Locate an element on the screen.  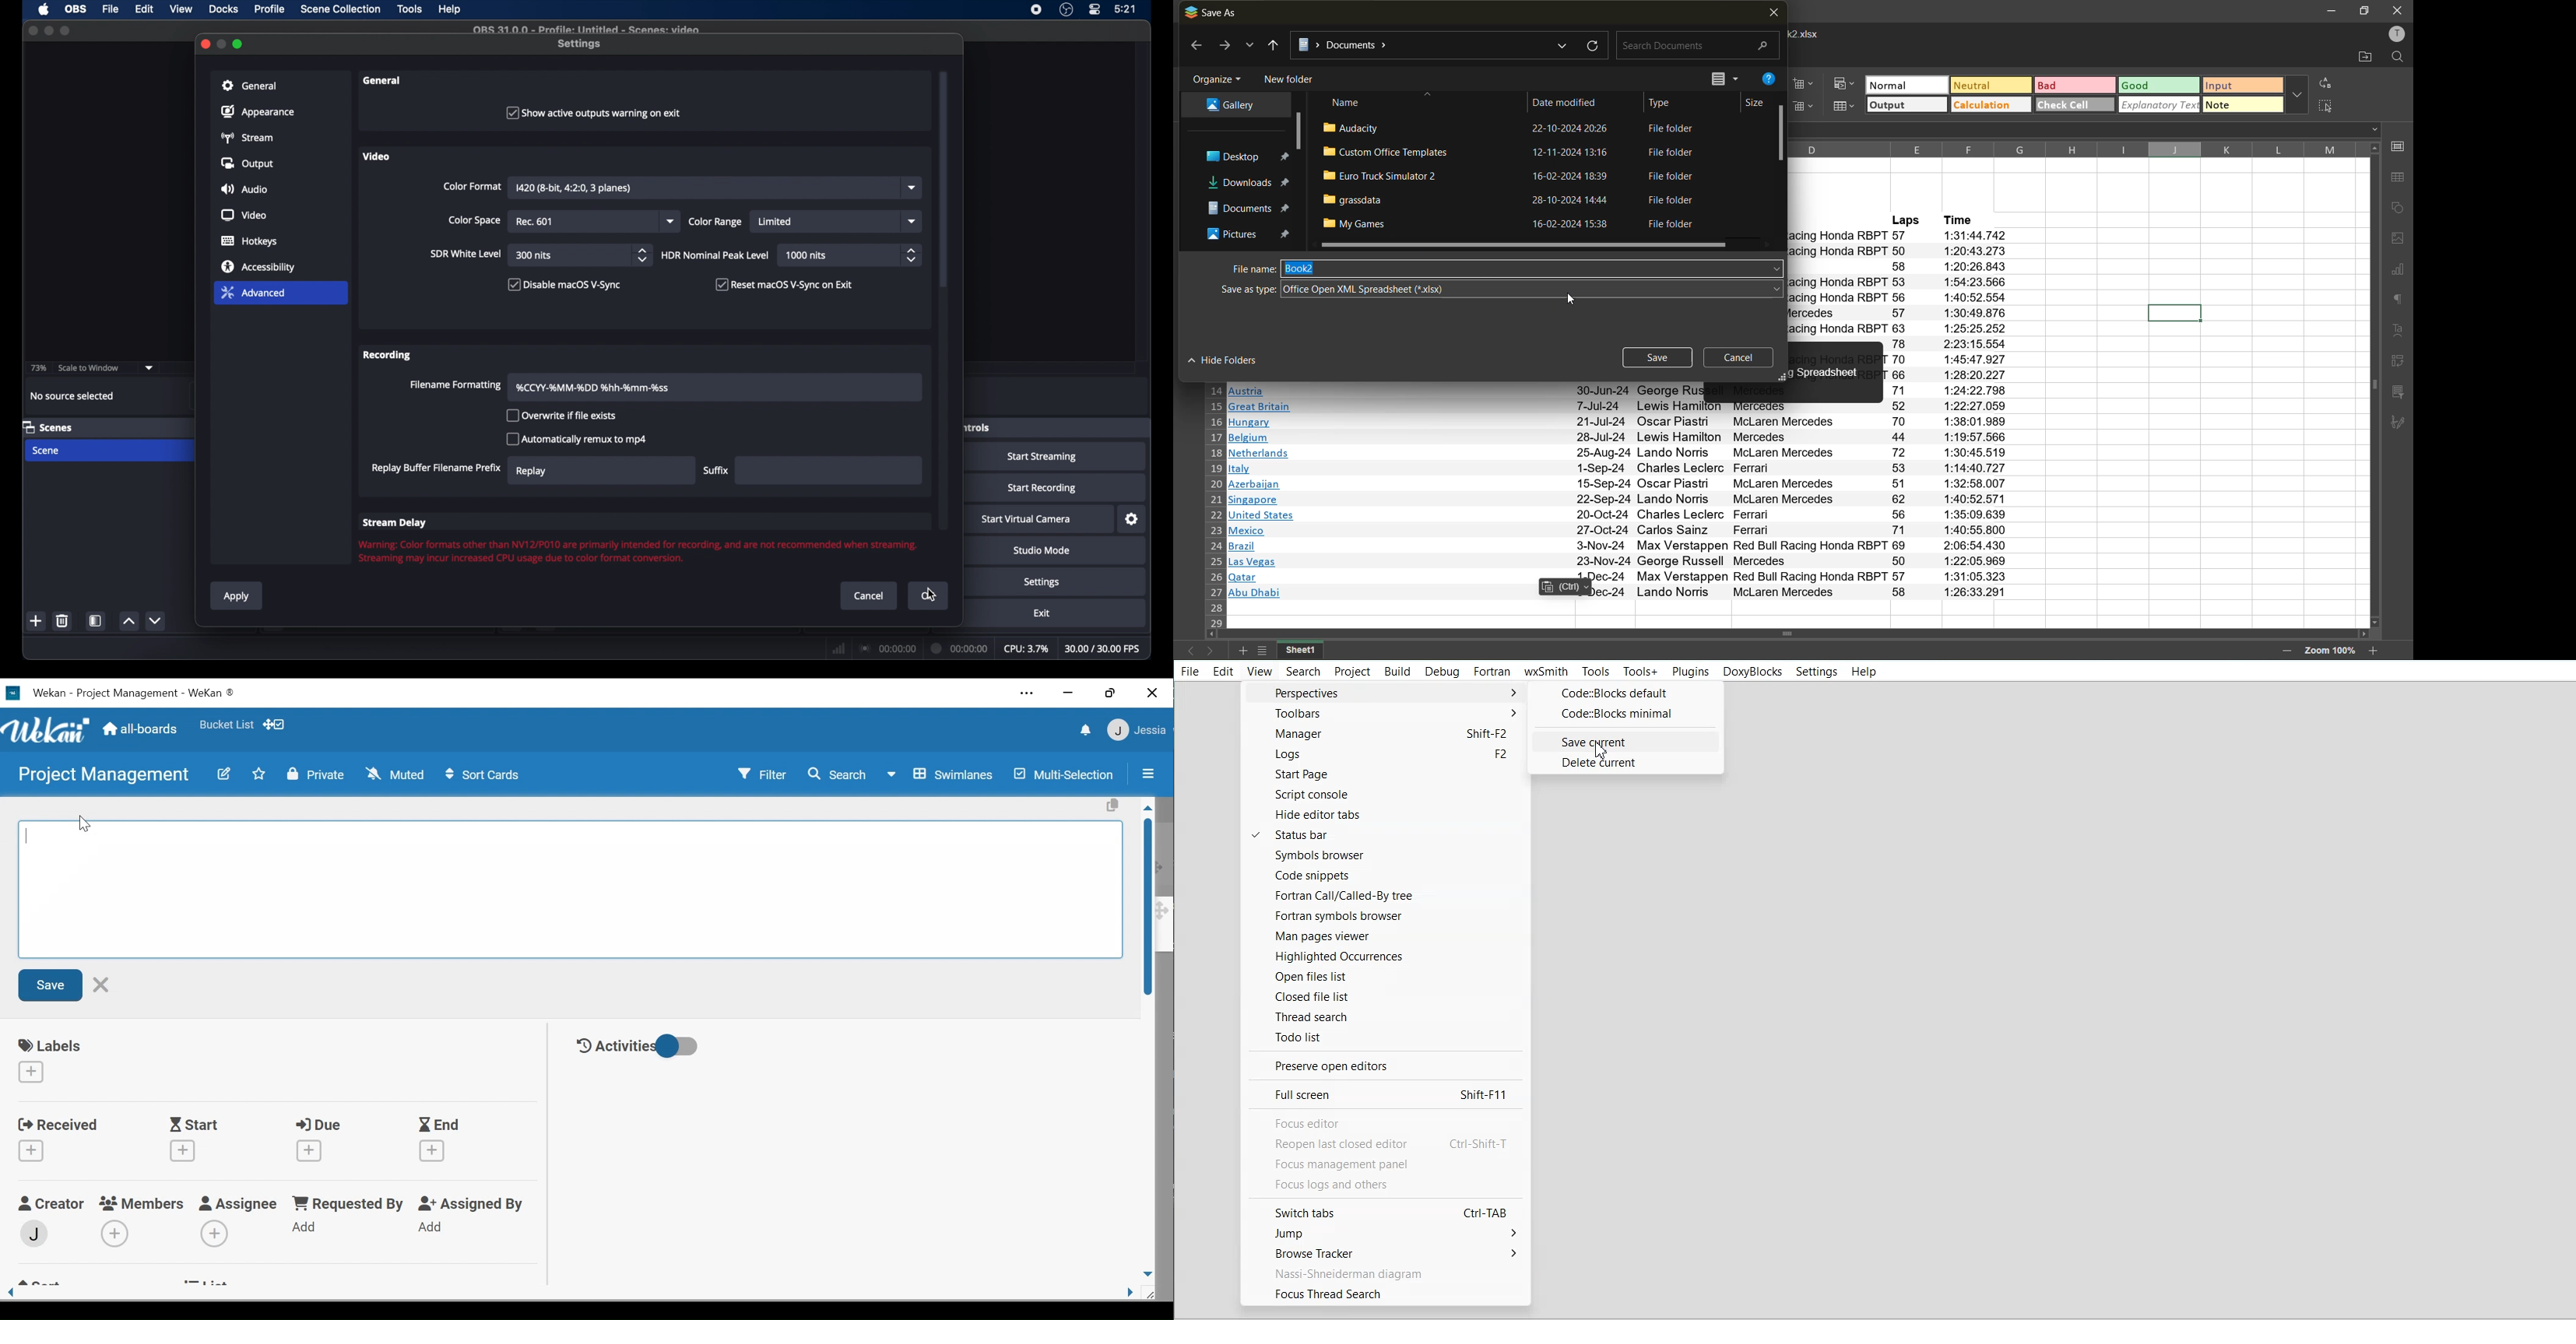
Activities is located at coordinates (616, 1046).